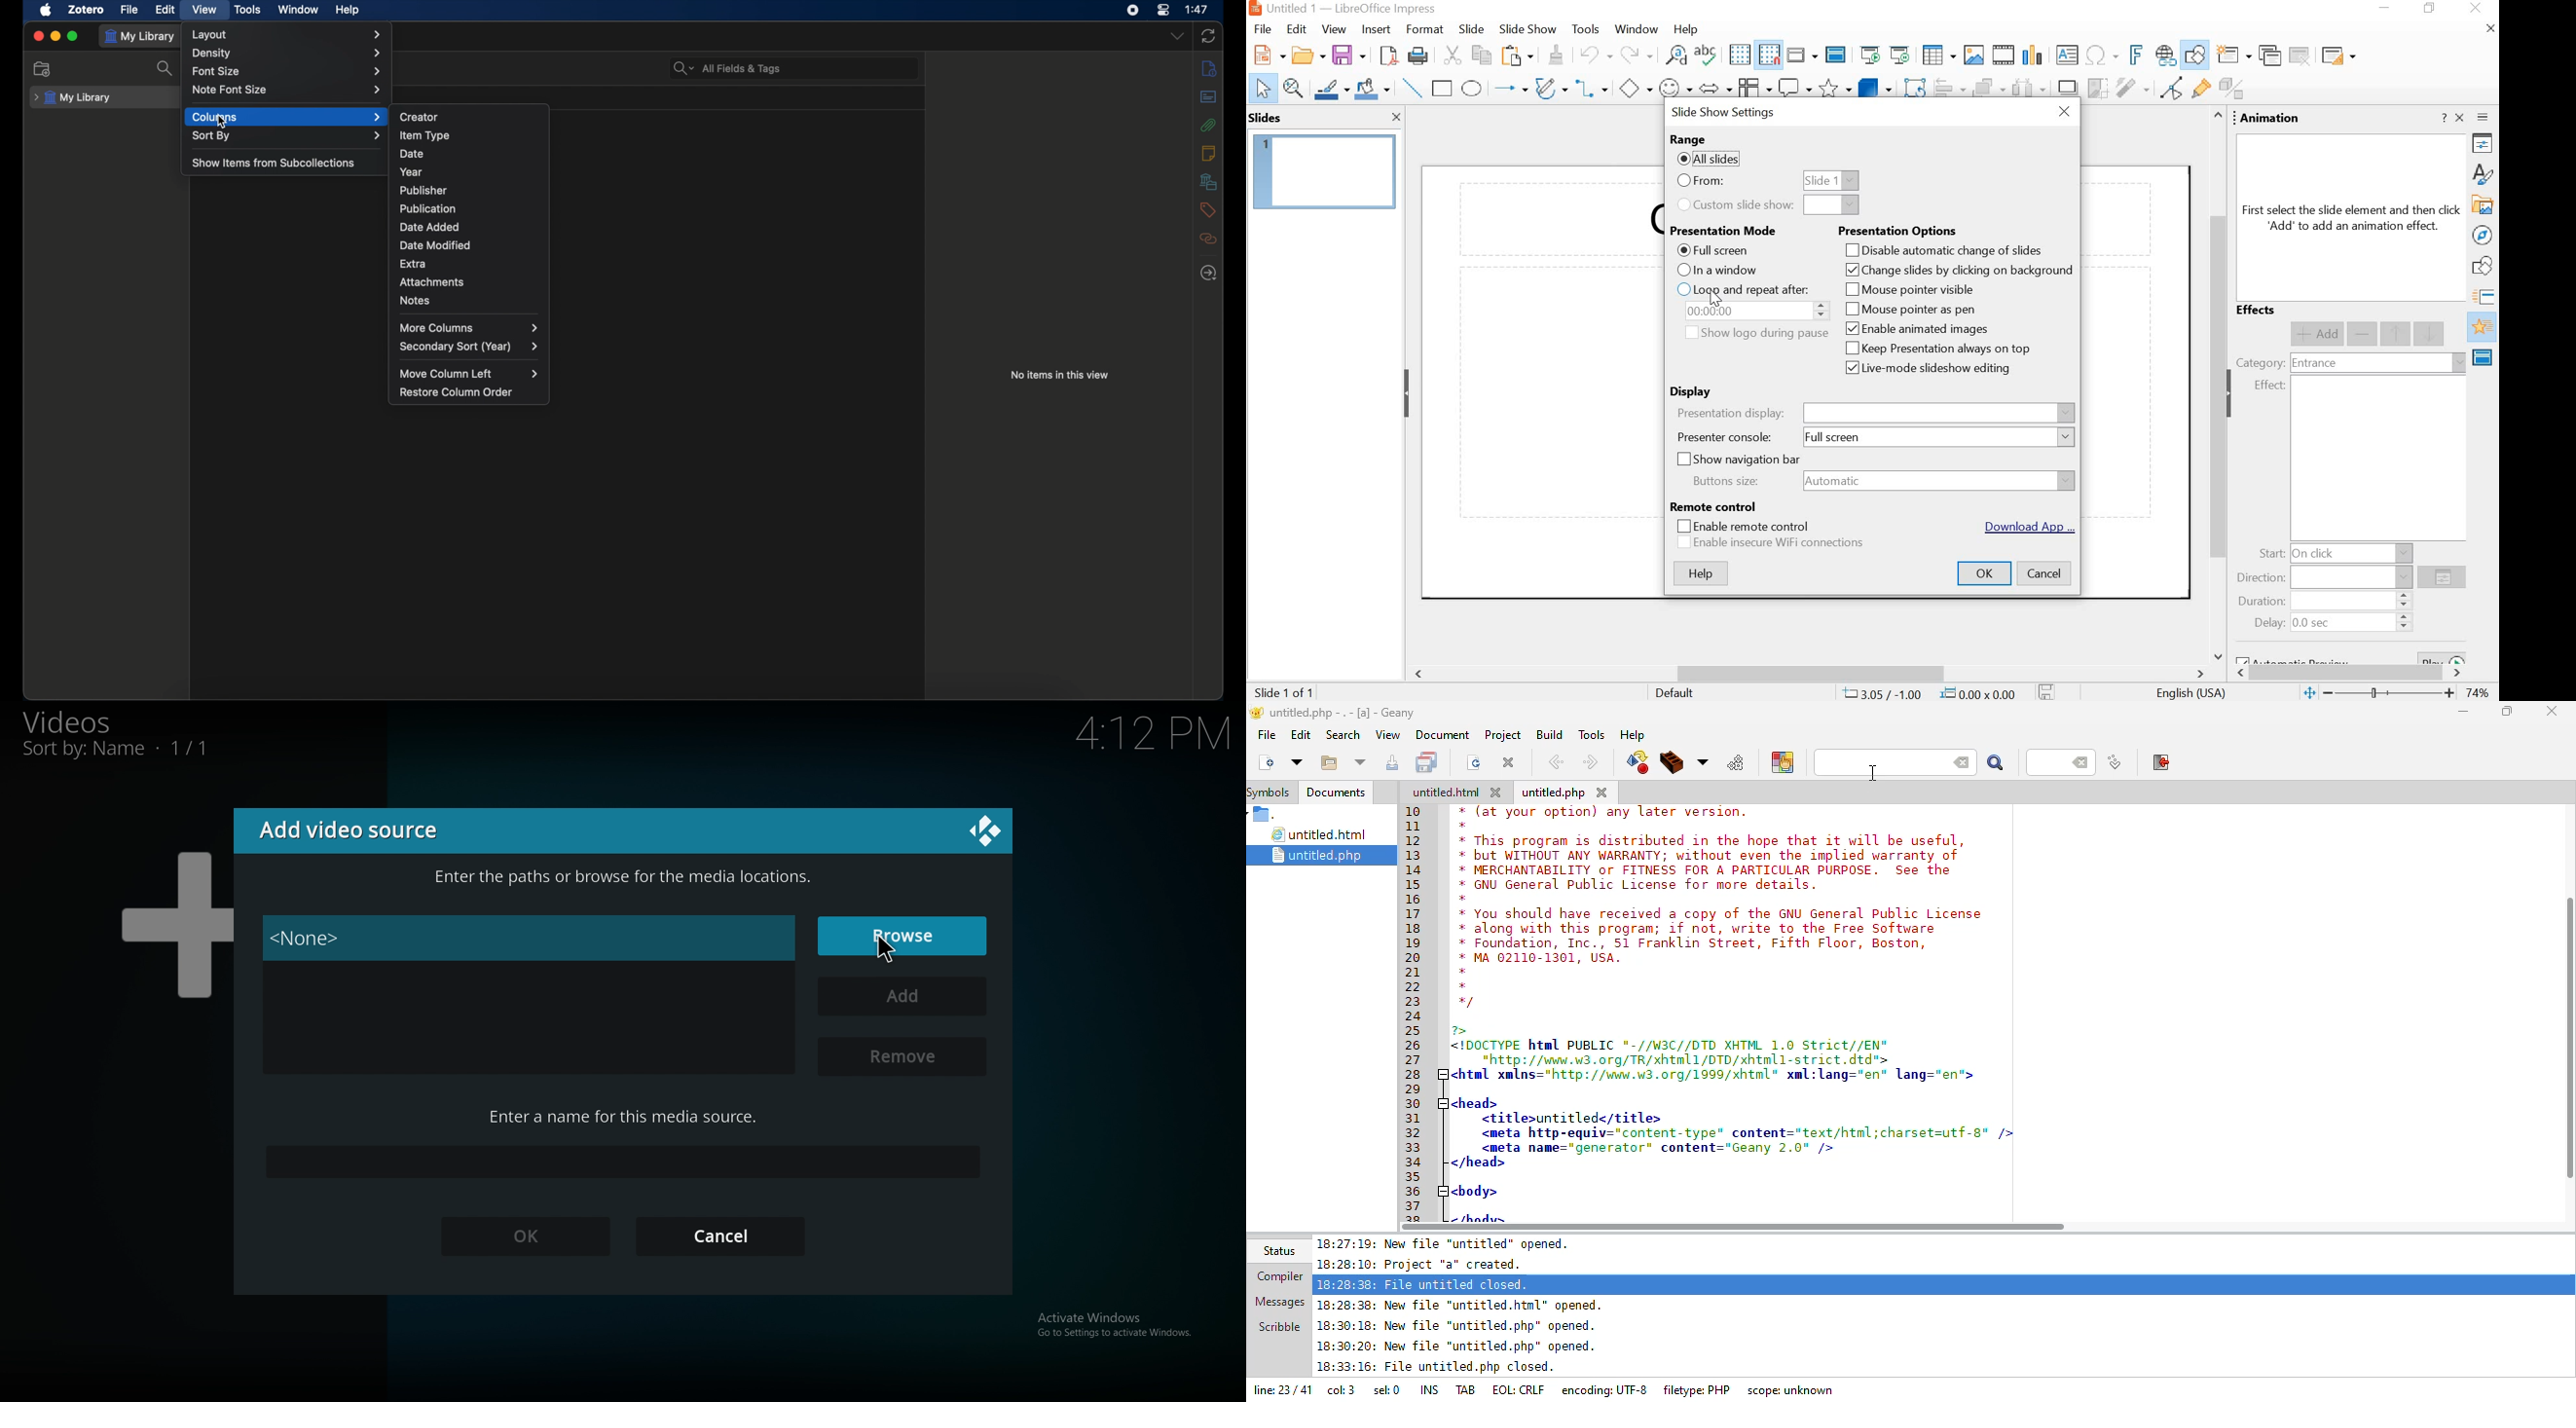 The image size is (2576, 1428). I want to click on date modified, so click(437, 245).